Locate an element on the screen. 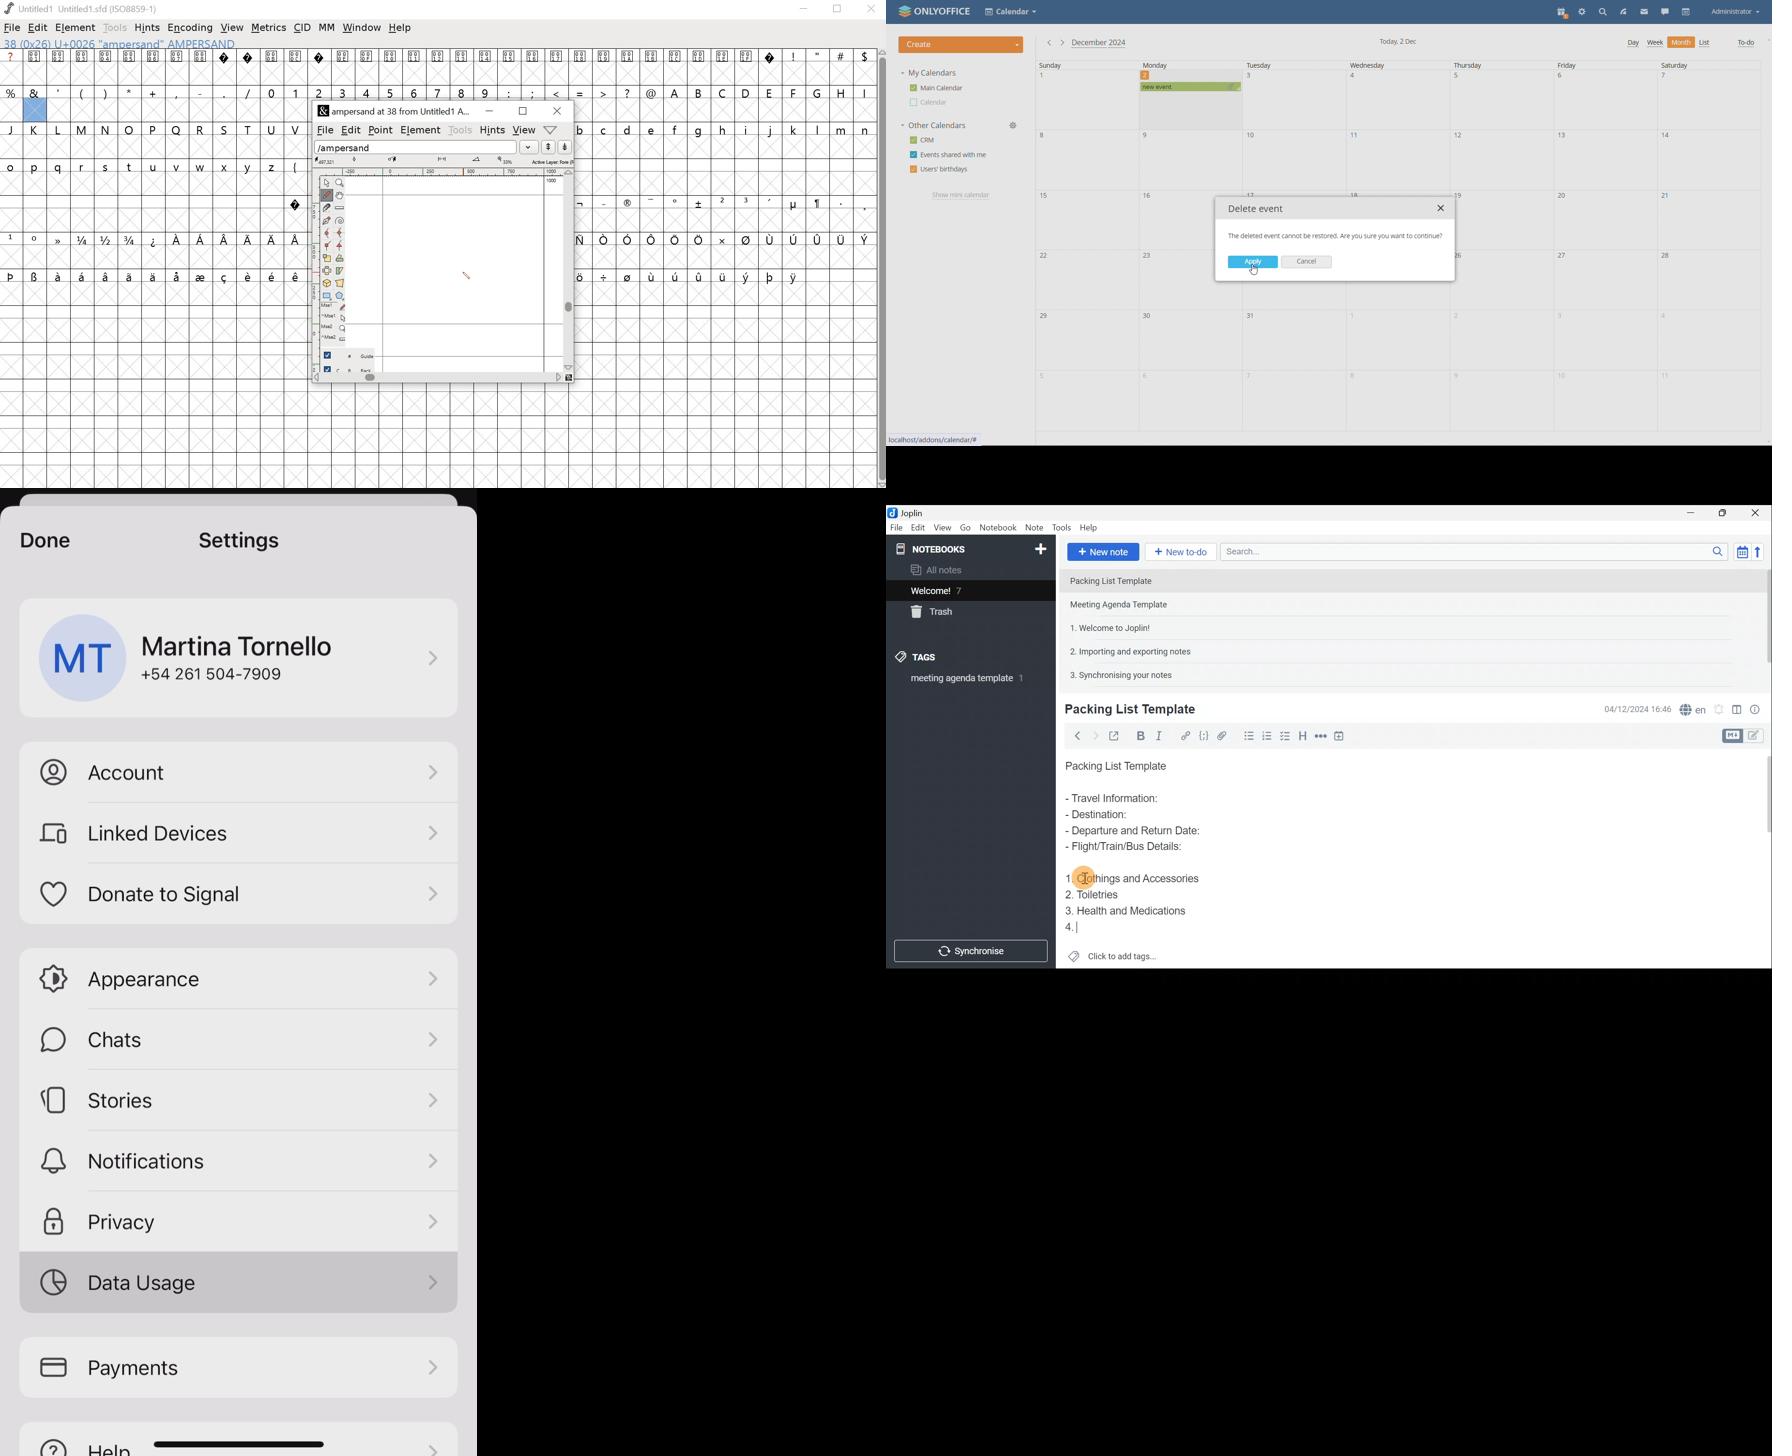 The height and width of the screenshot is (1456, 1792). Bulleted list is located at coordinates (1245, 738).